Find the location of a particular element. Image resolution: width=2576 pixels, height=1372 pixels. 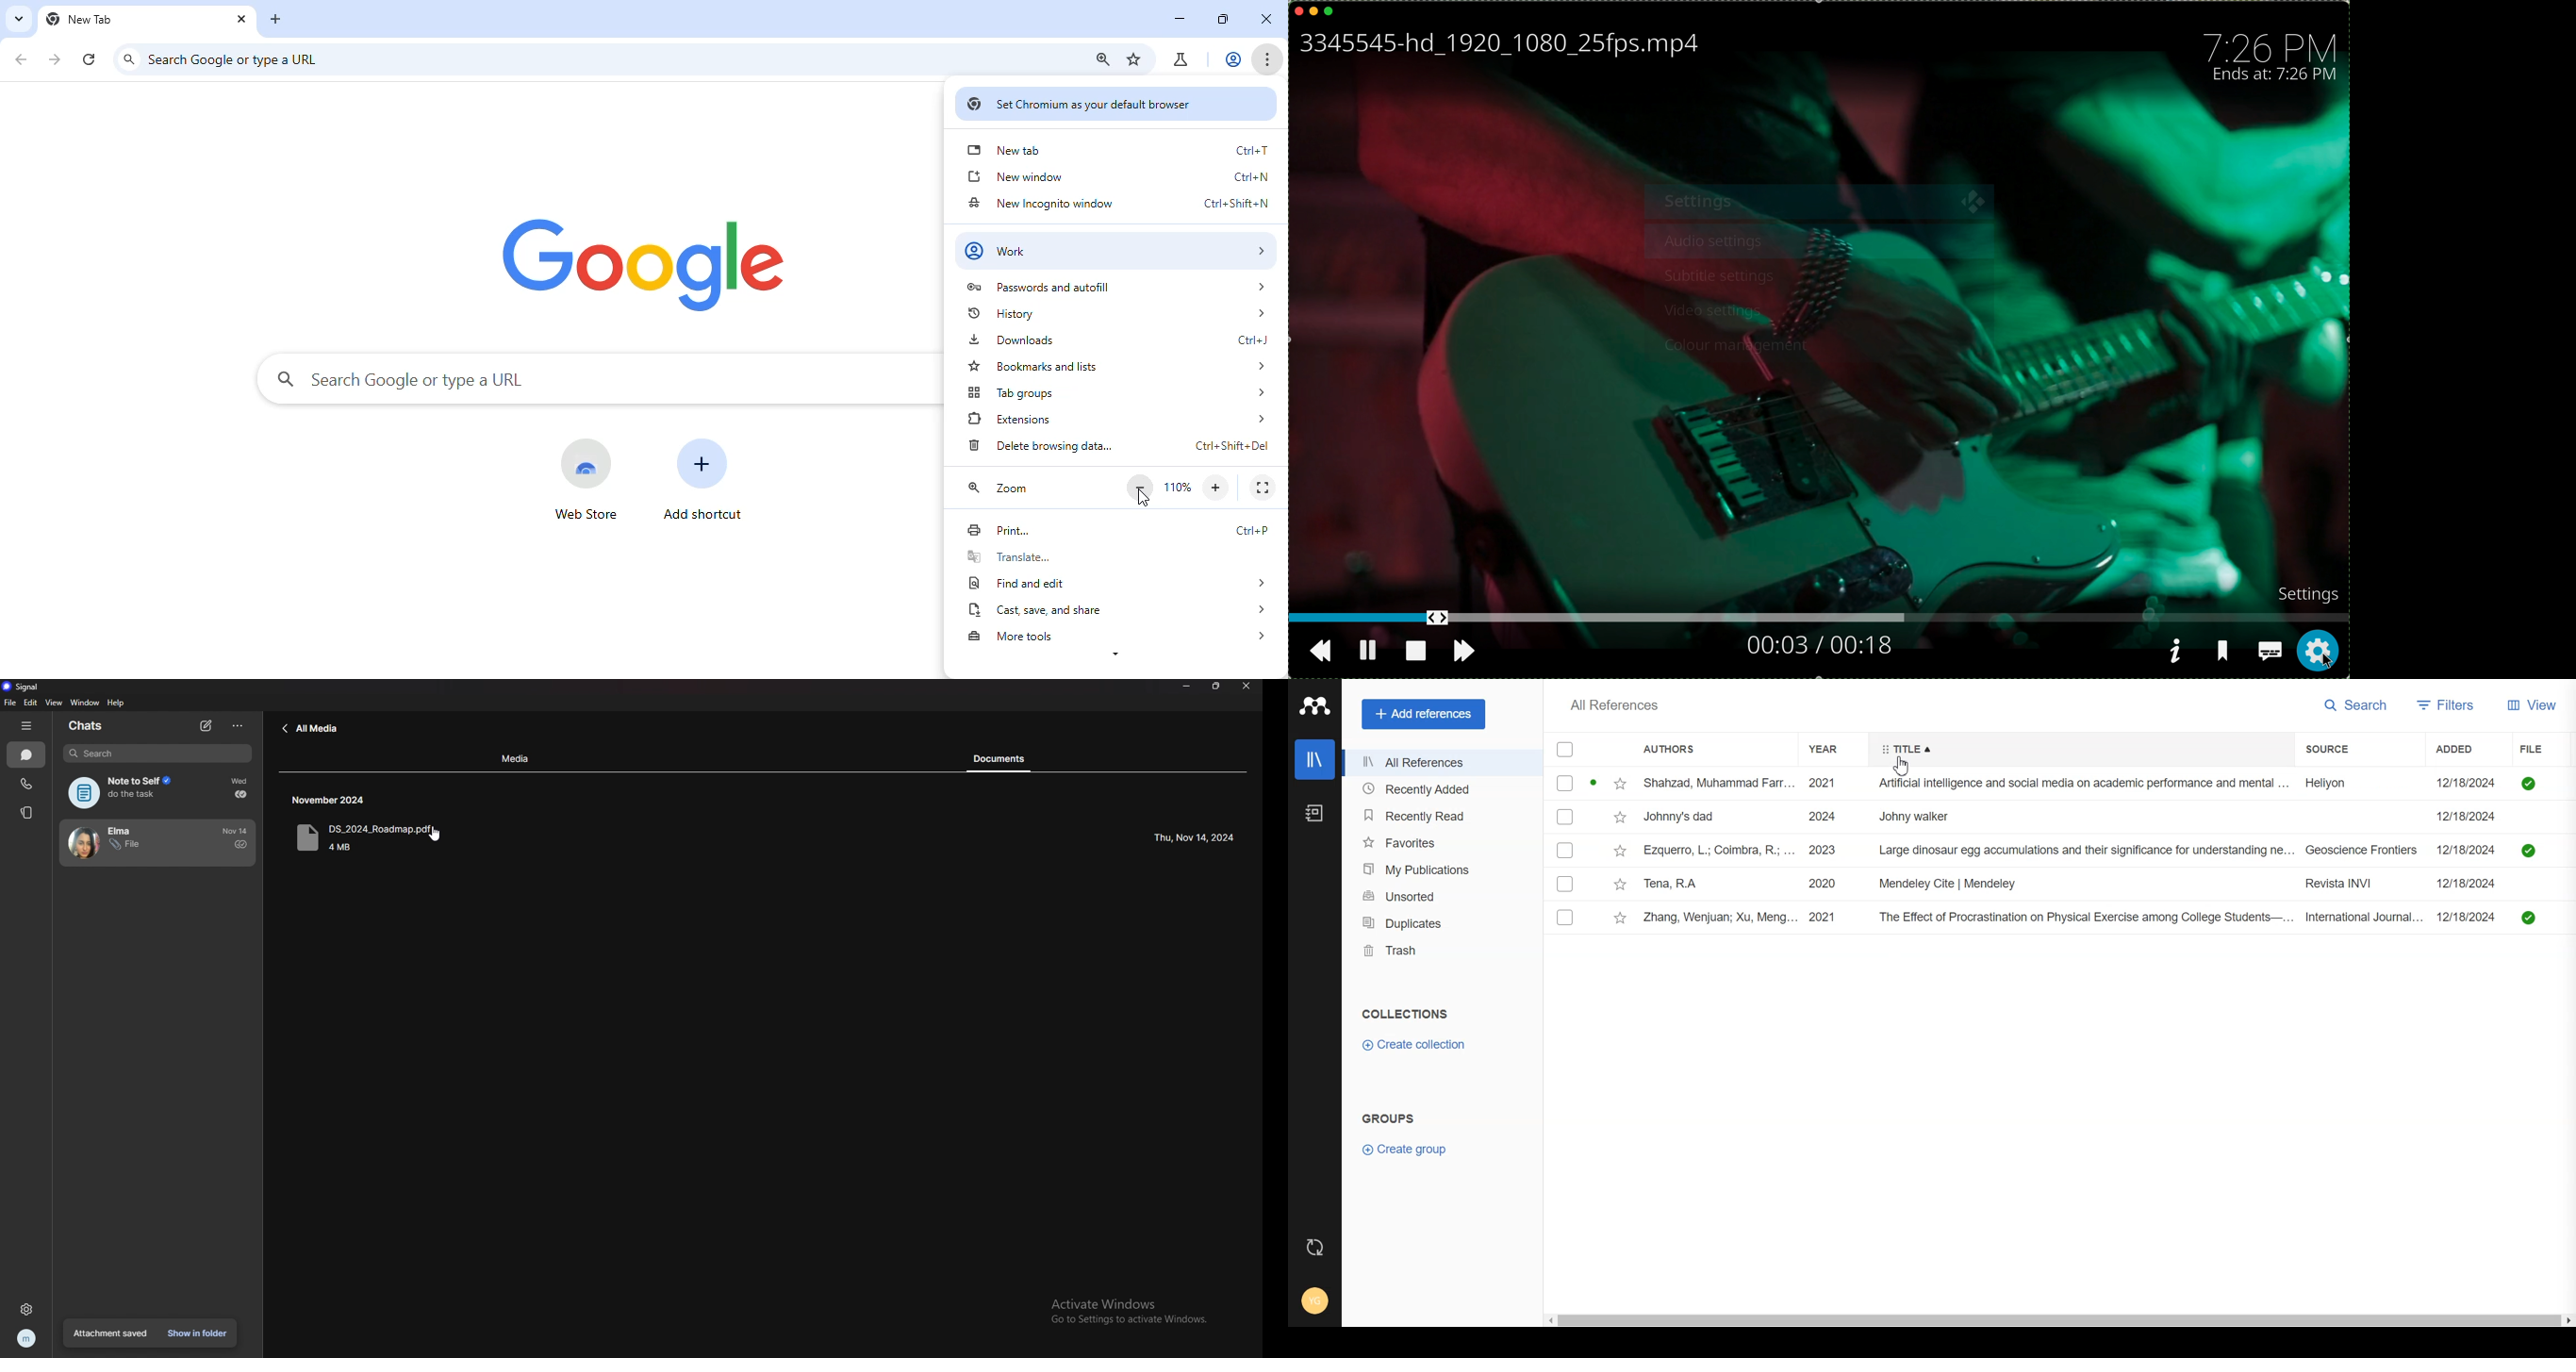

time is located at coordinates (237, 830).